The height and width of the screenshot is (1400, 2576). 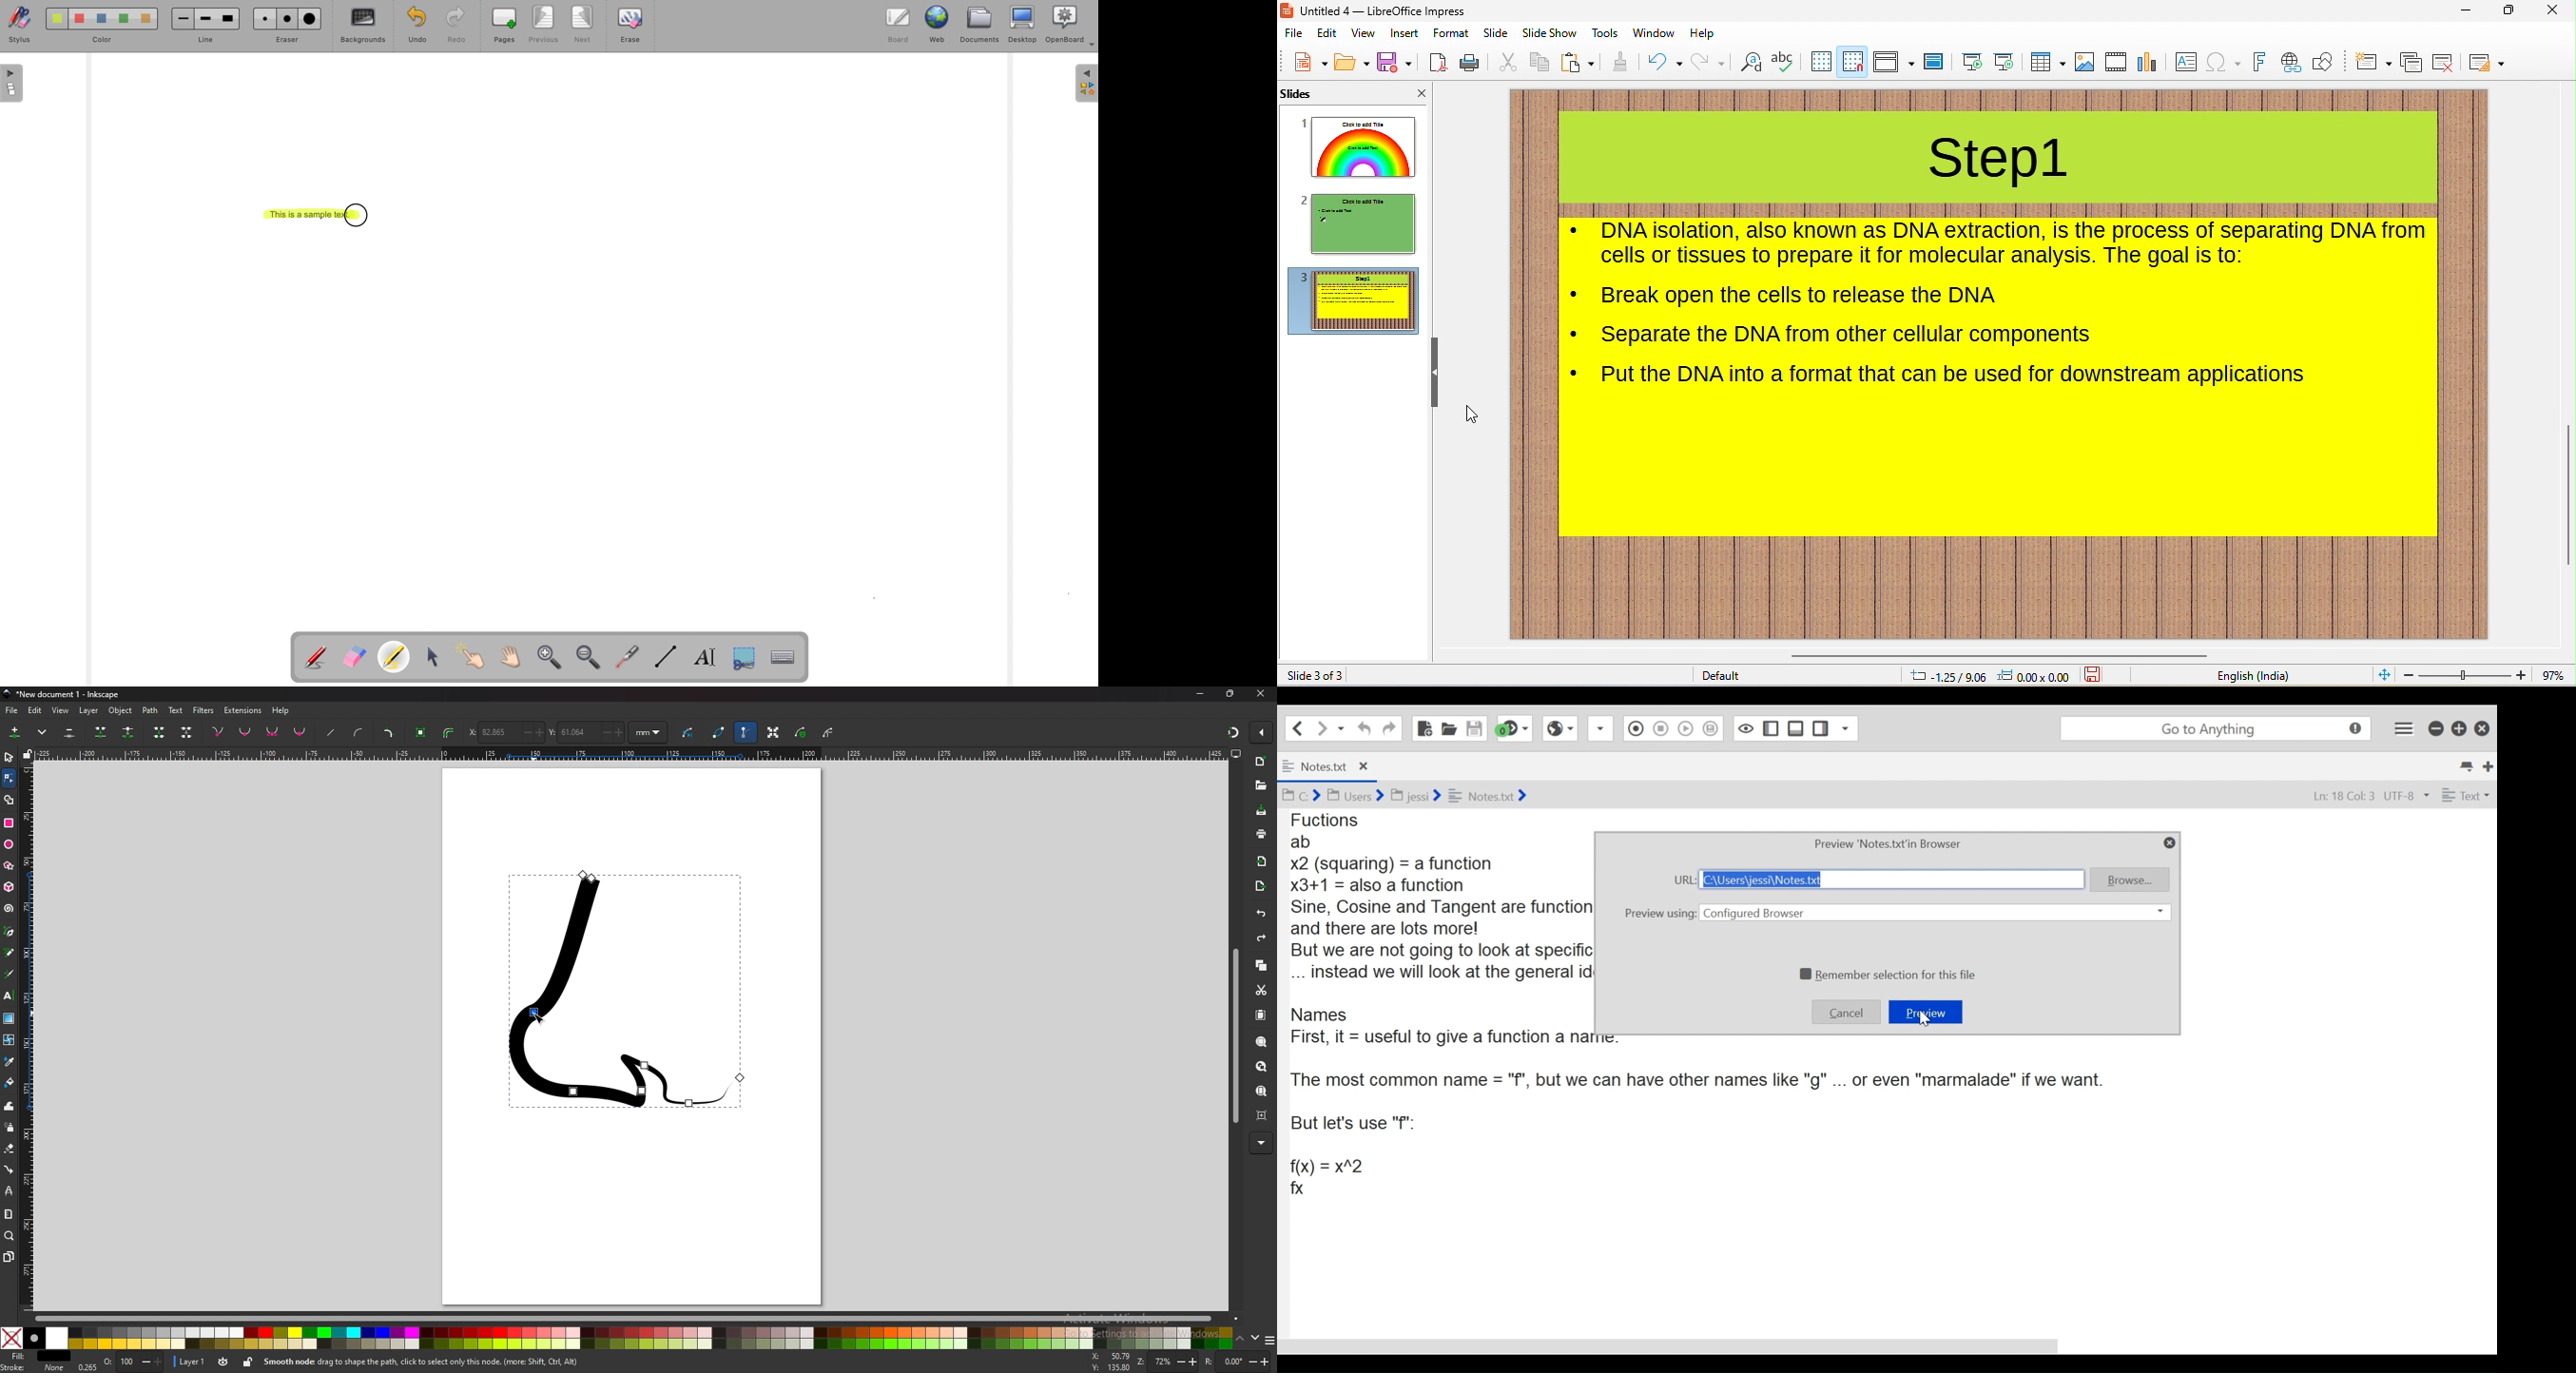 I want to click on down, so click(x=1255, y=1338).